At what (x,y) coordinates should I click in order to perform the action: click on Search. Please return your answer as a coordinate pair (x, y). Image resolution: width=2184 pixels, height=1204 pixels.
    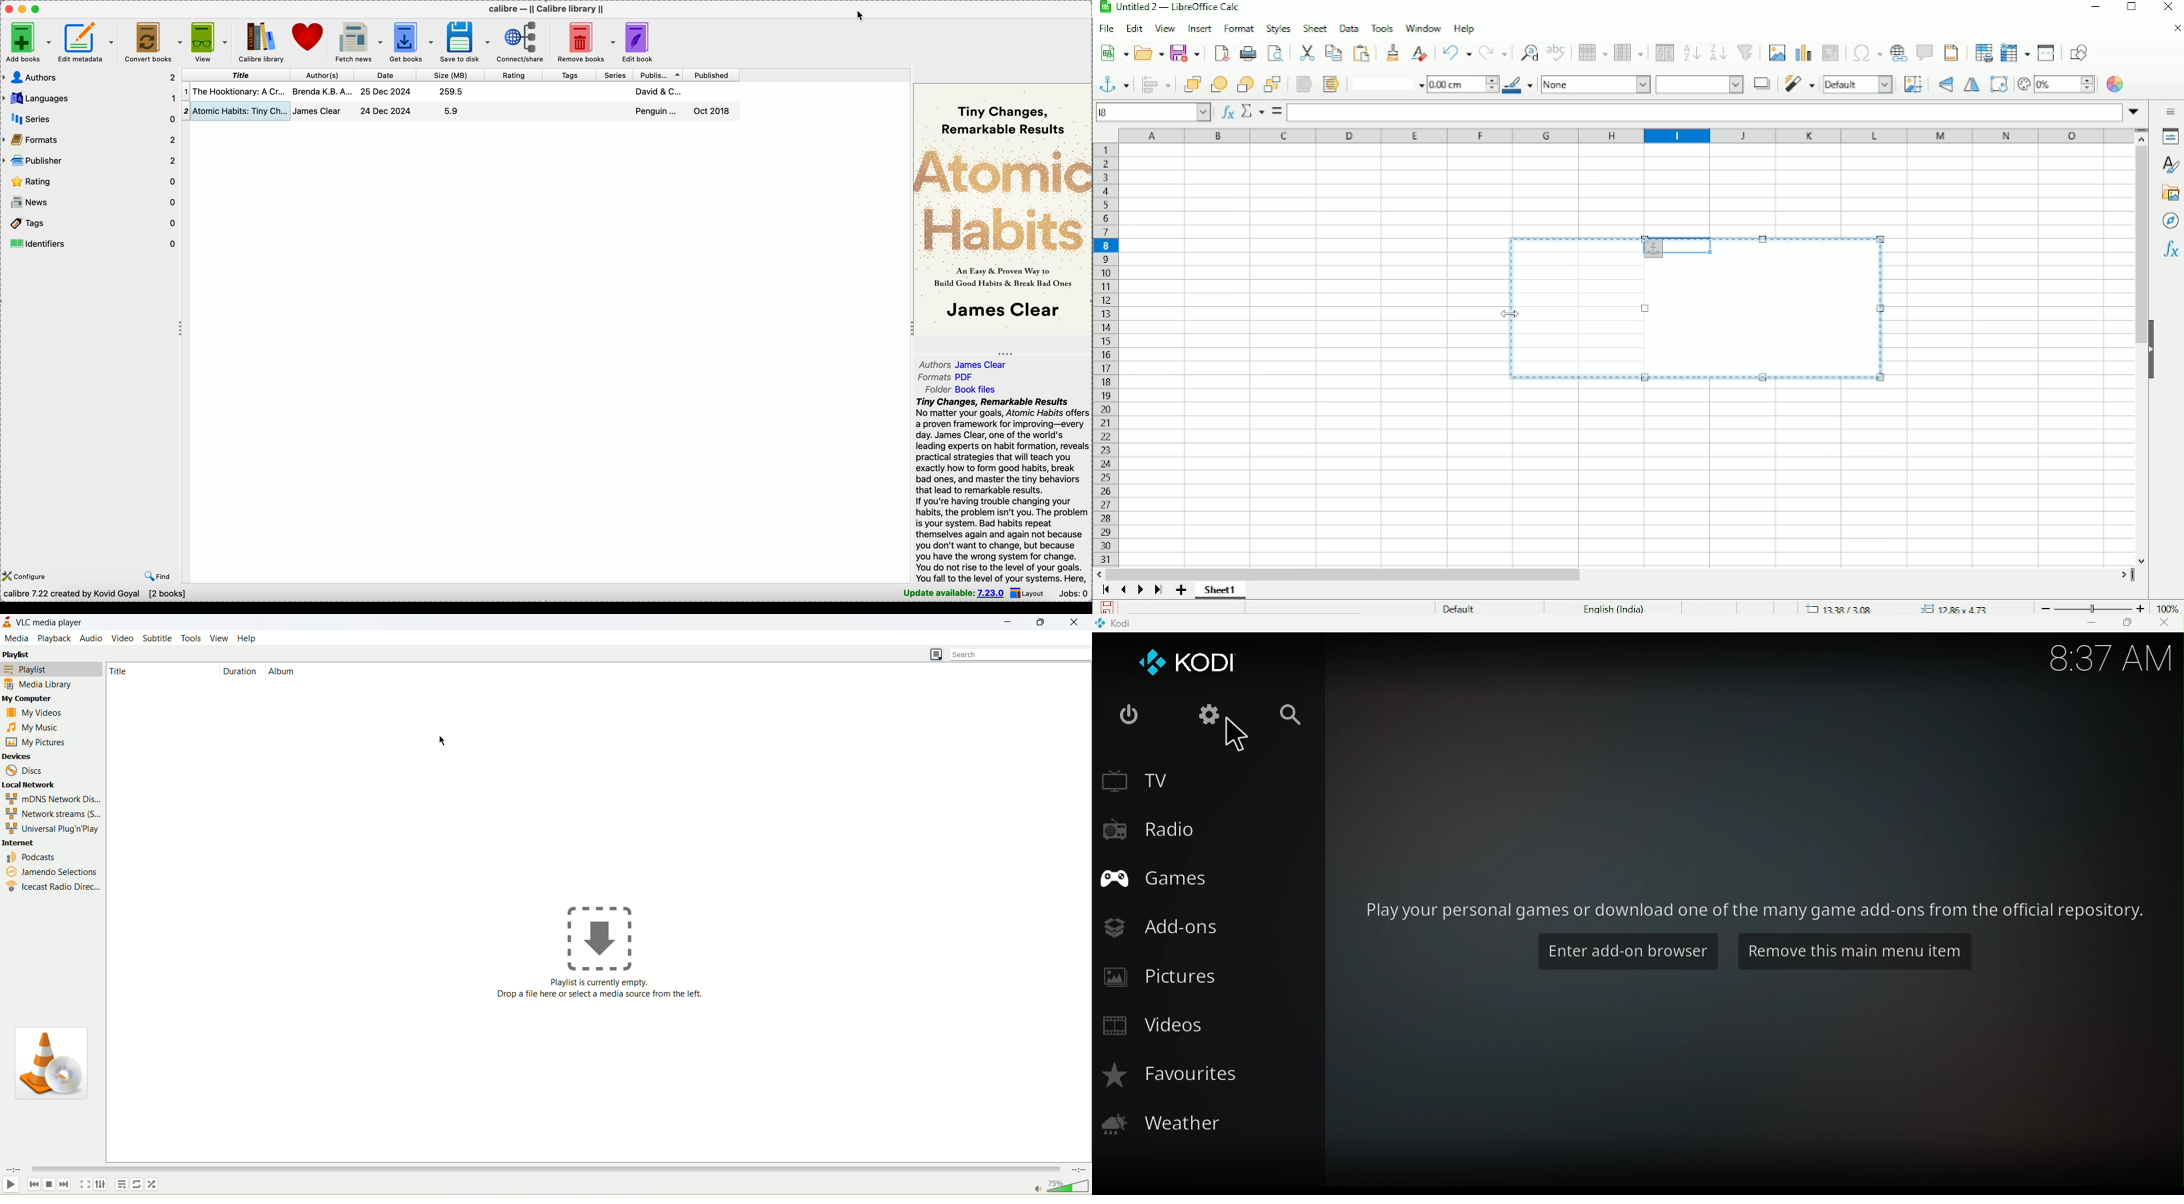
    Looking at the image, I should click on (1301, 715).